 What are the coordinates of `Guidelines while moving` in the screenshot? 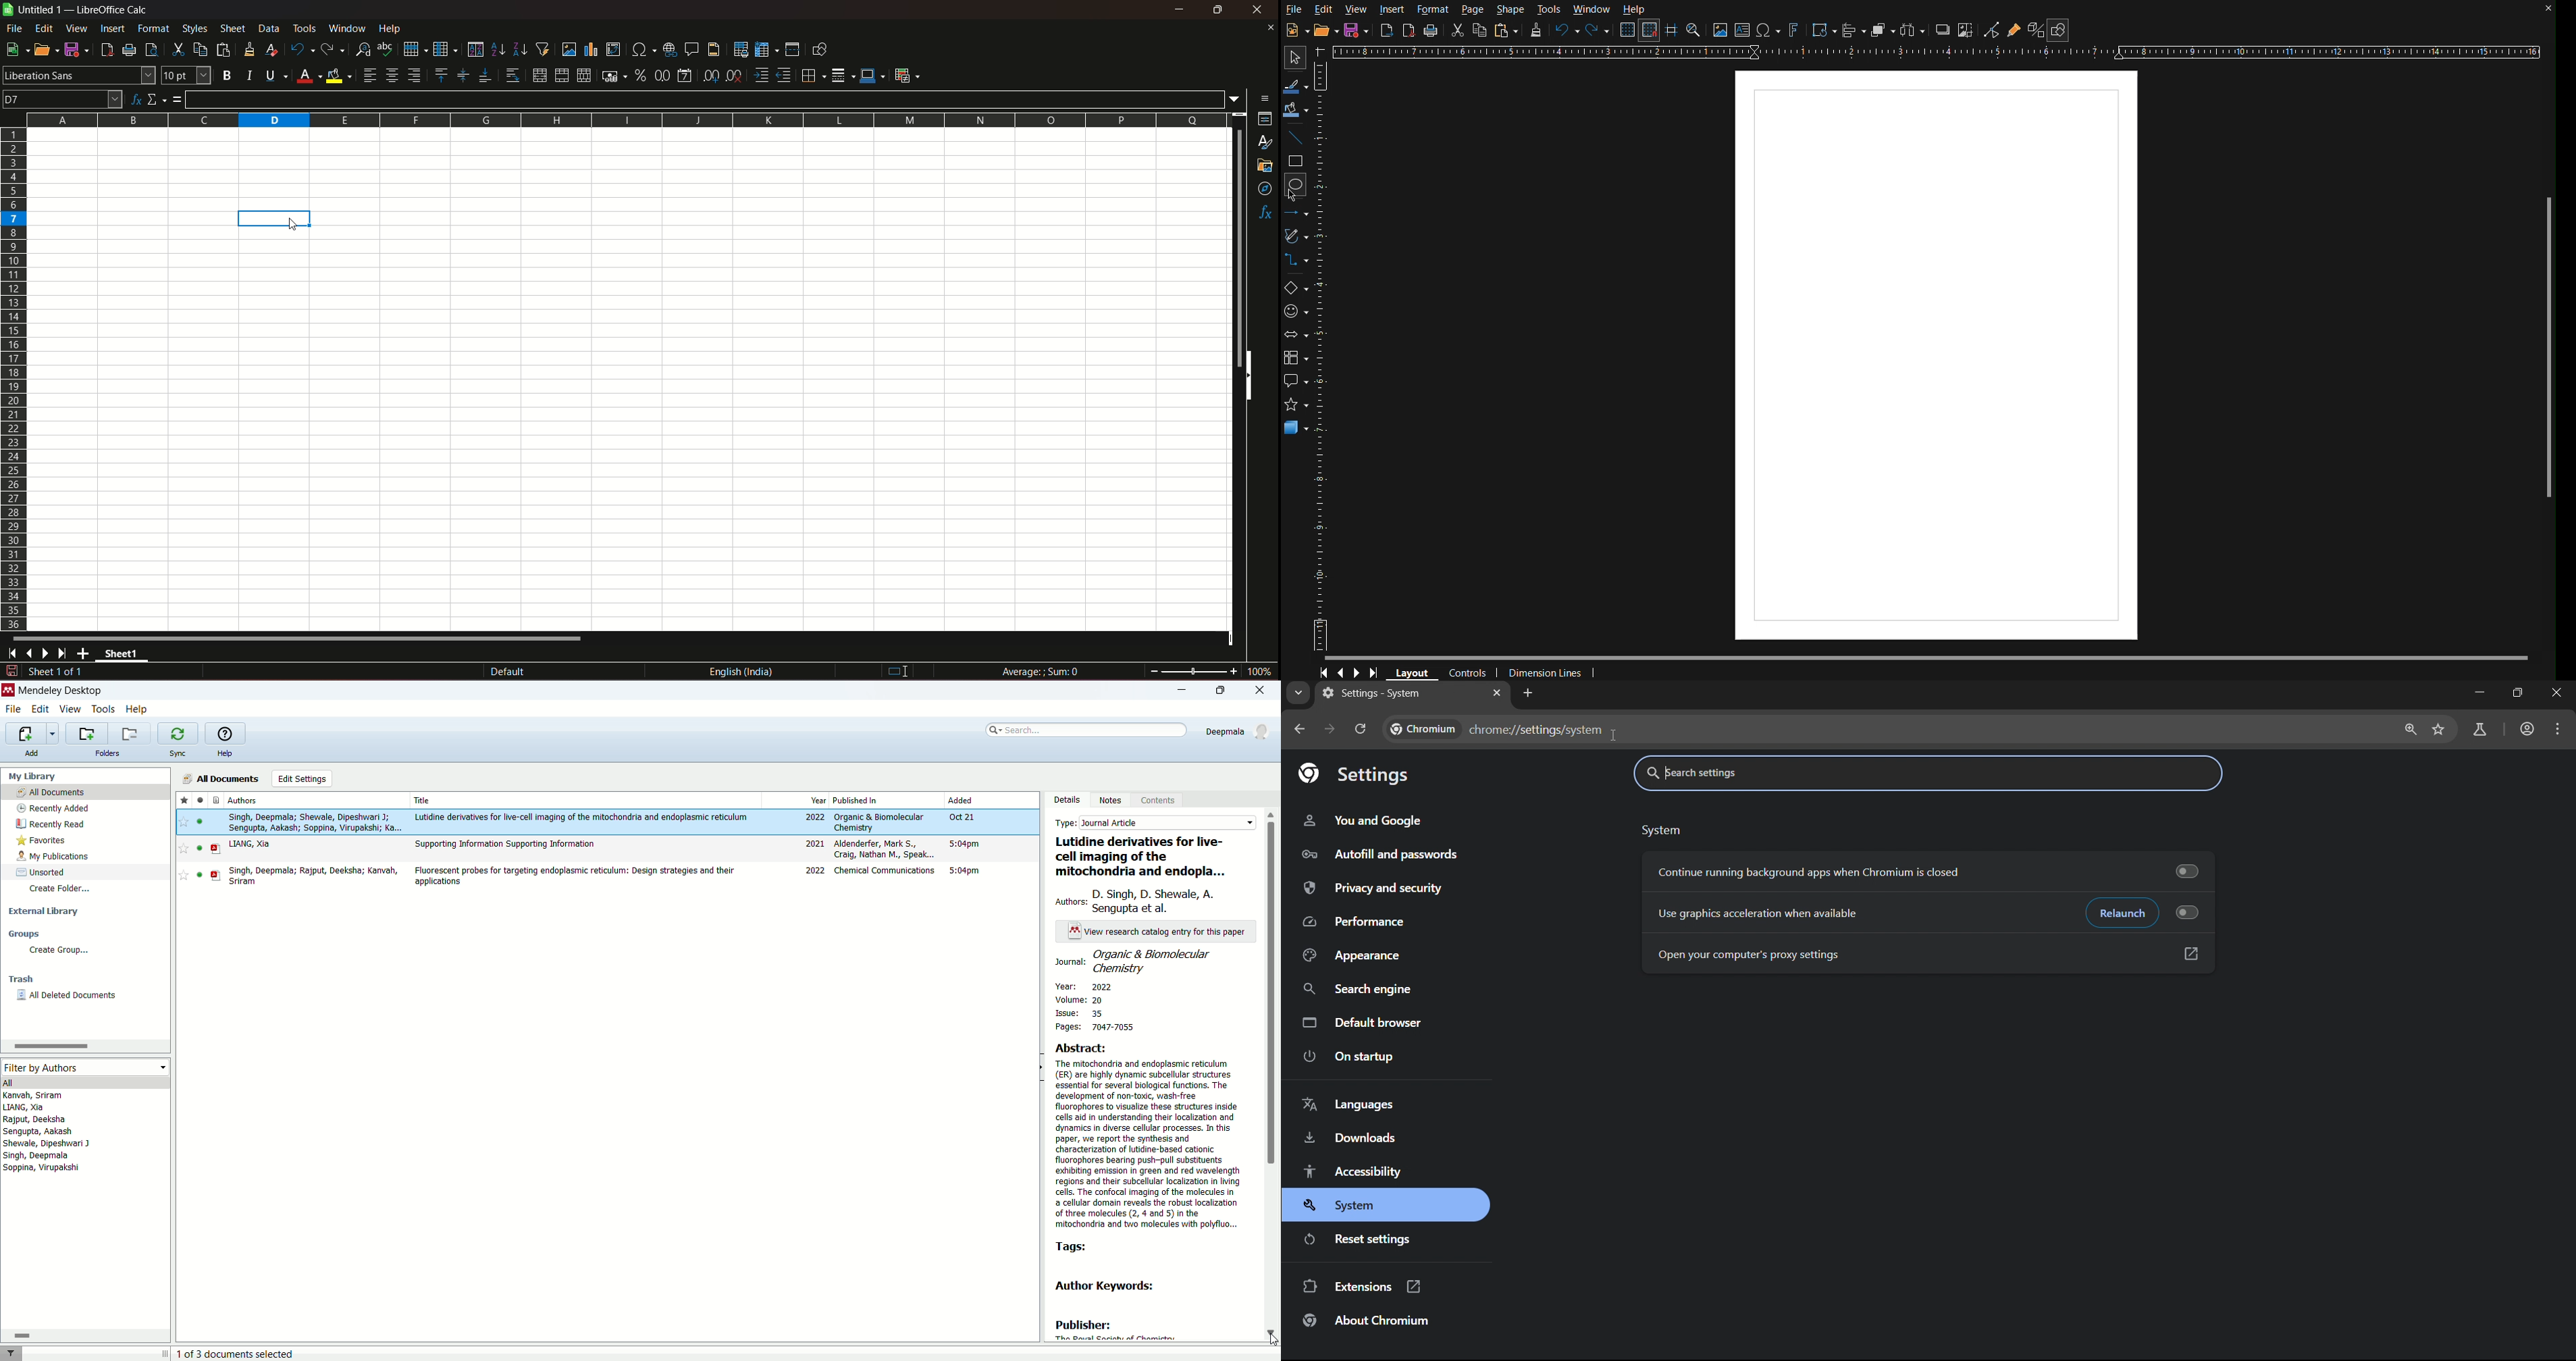 It's located at (1672, 33).